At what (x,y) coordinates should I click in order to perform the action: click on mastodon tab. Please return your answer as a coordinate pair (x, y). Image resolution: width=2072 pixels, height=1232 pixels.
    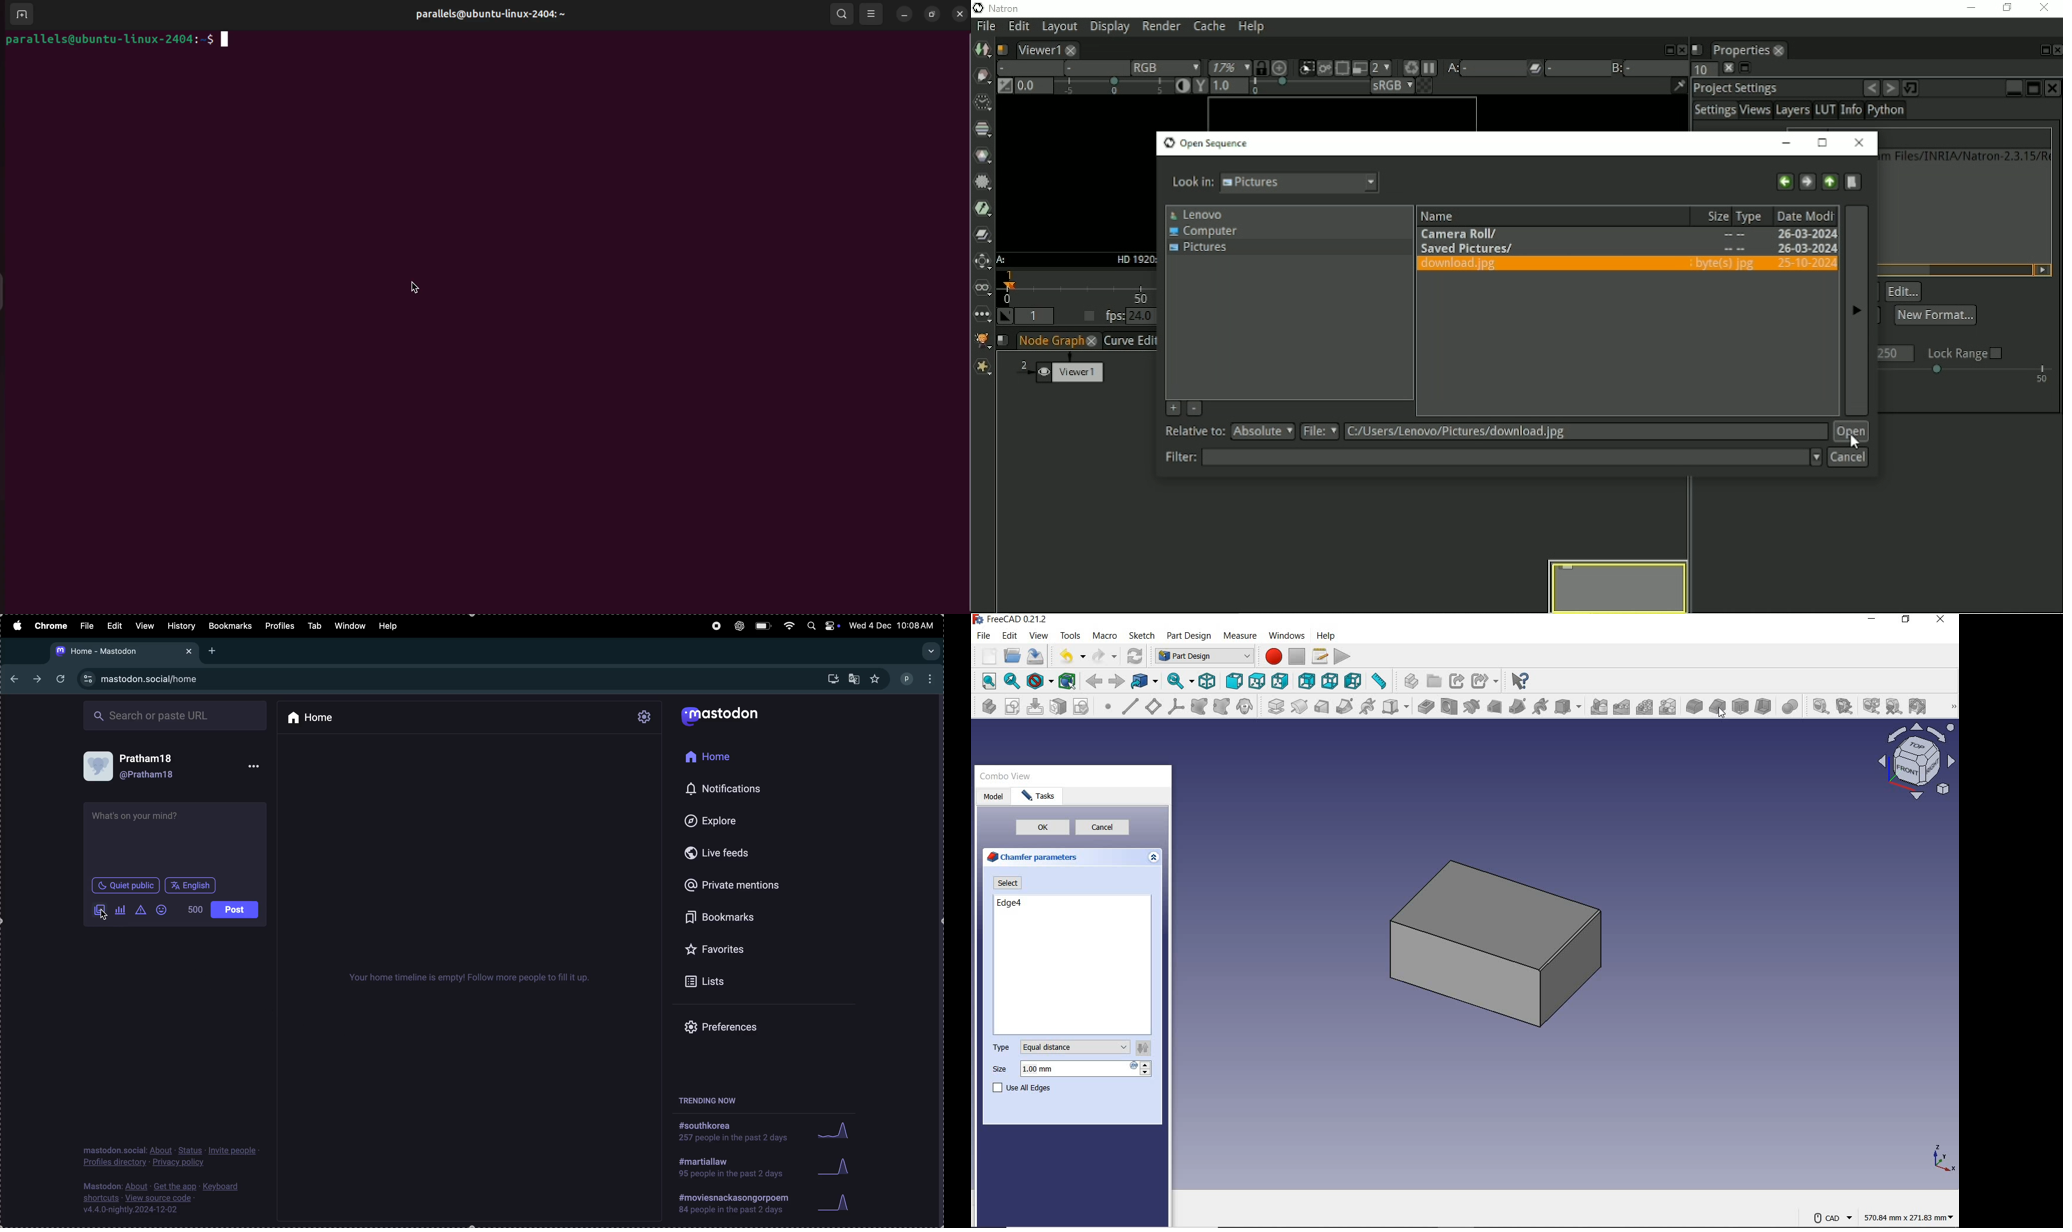
    Looking at the image, I should click on (122, 651).